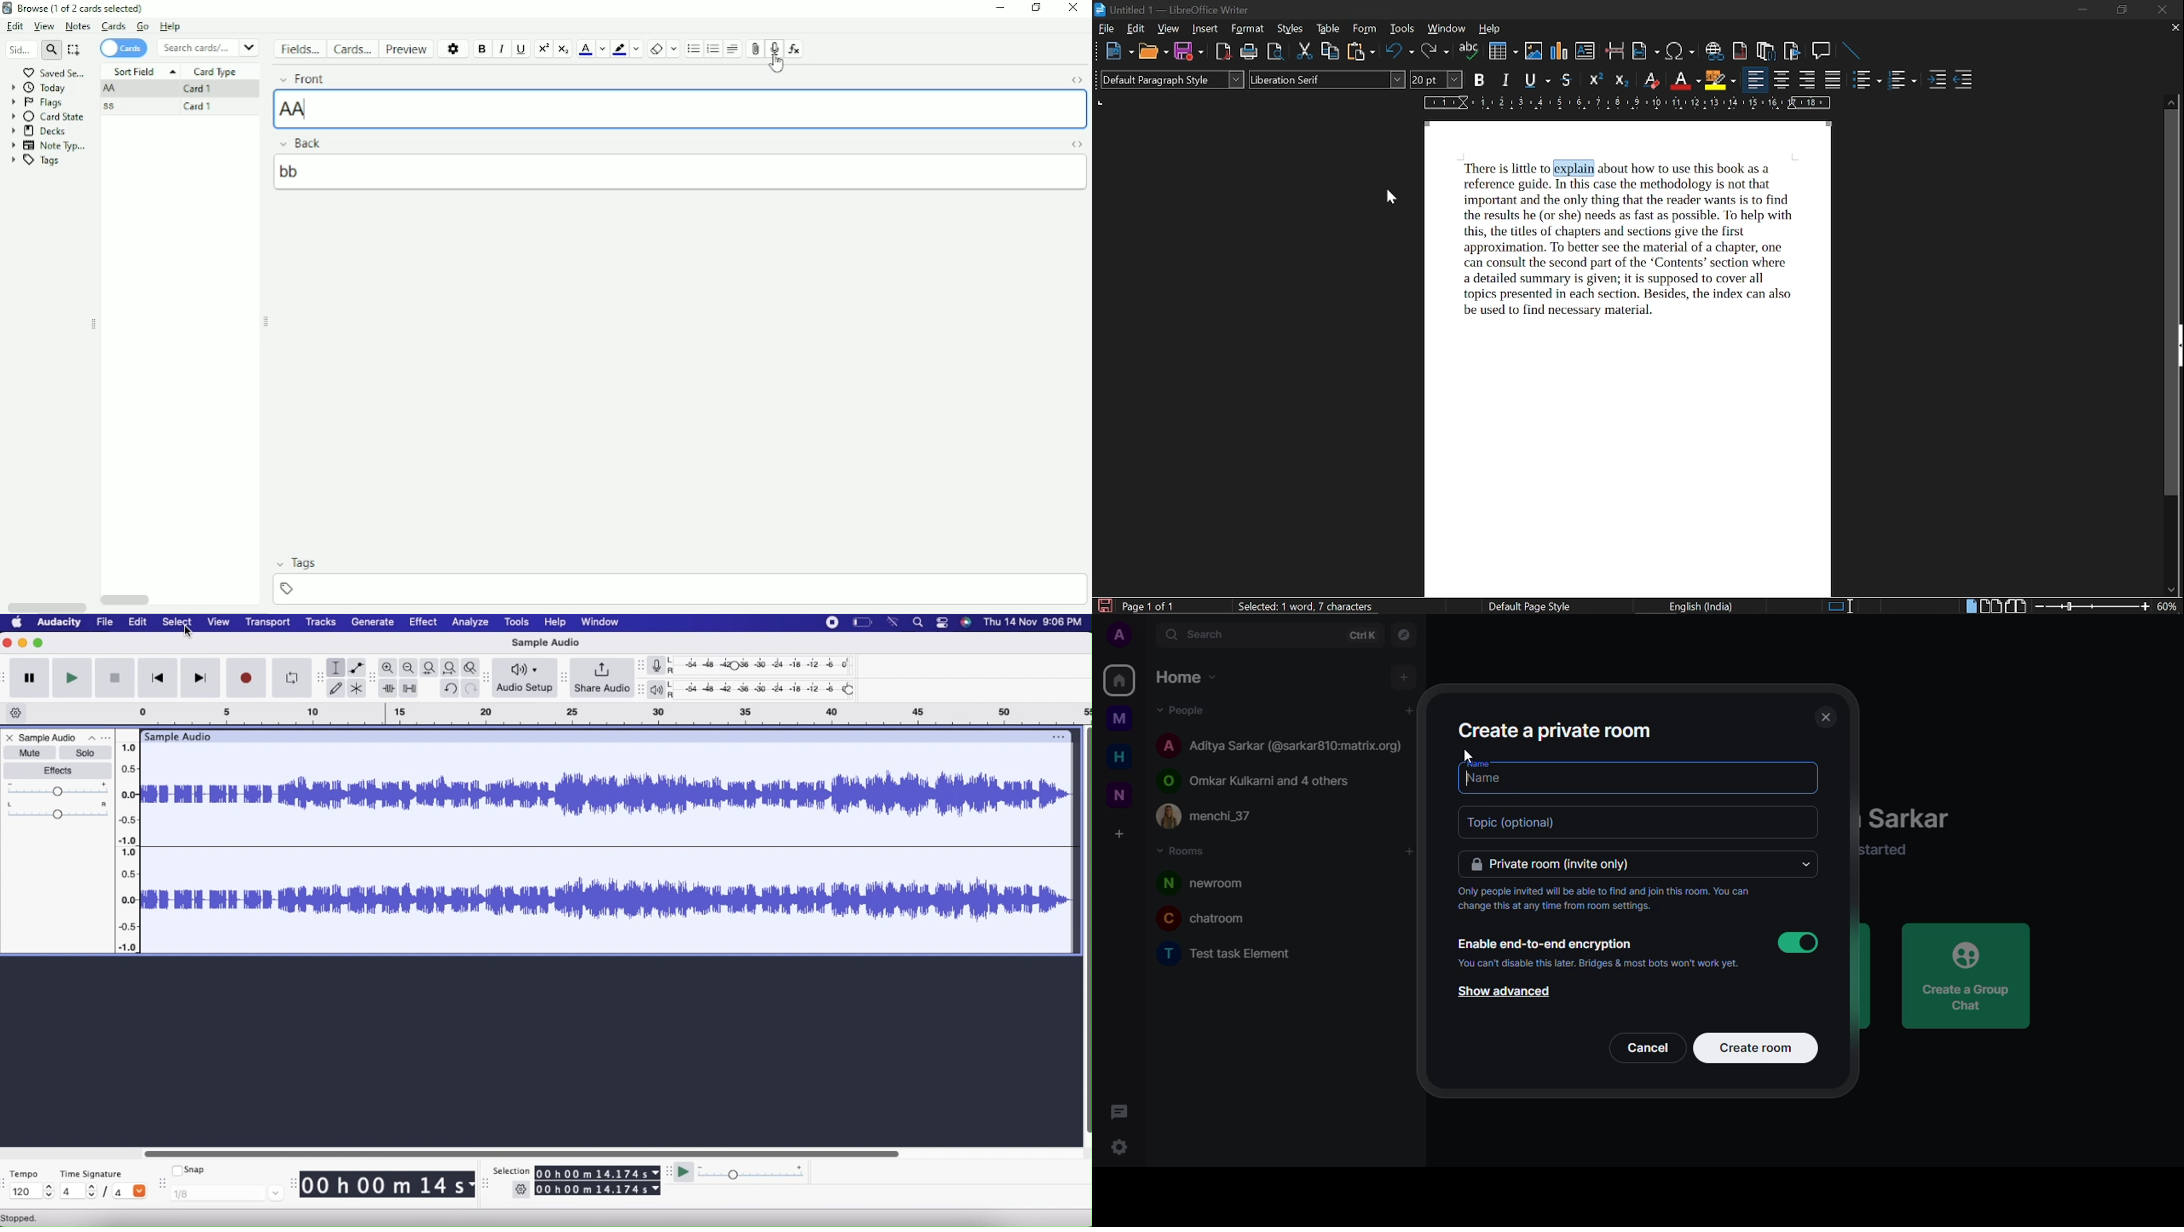  What do you see at coordinates (1507, 80) in the screenshot?
I see `italic` at bounding box center [1507, 80].